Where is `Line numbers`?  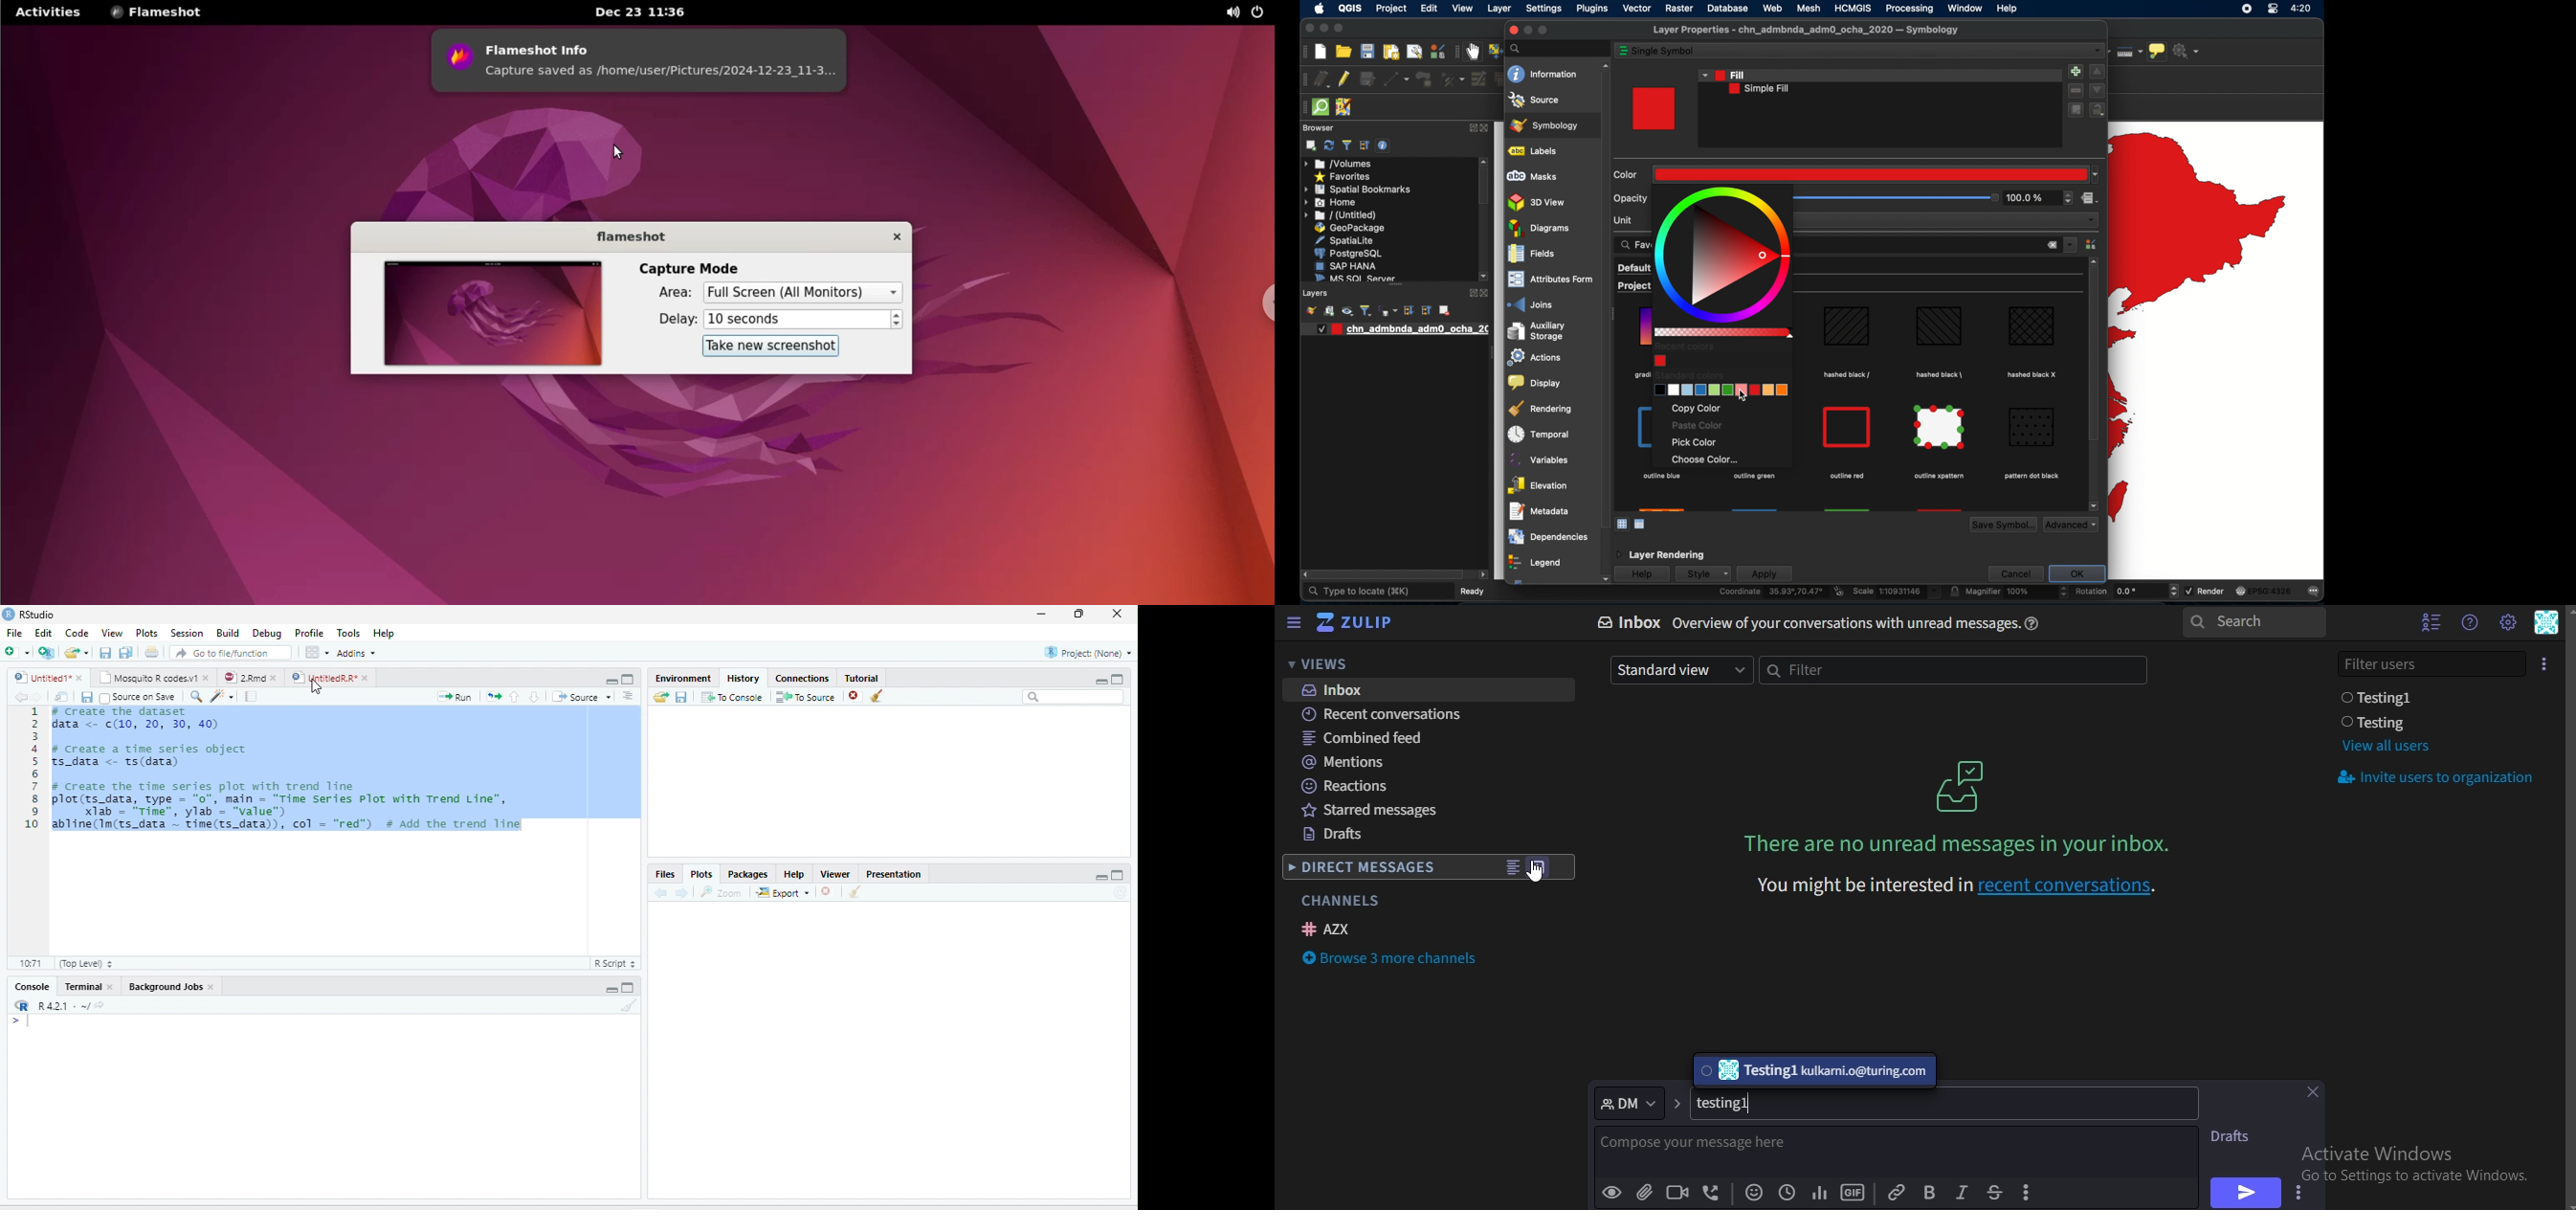 Line numbers is located at coordinates (32, 770).